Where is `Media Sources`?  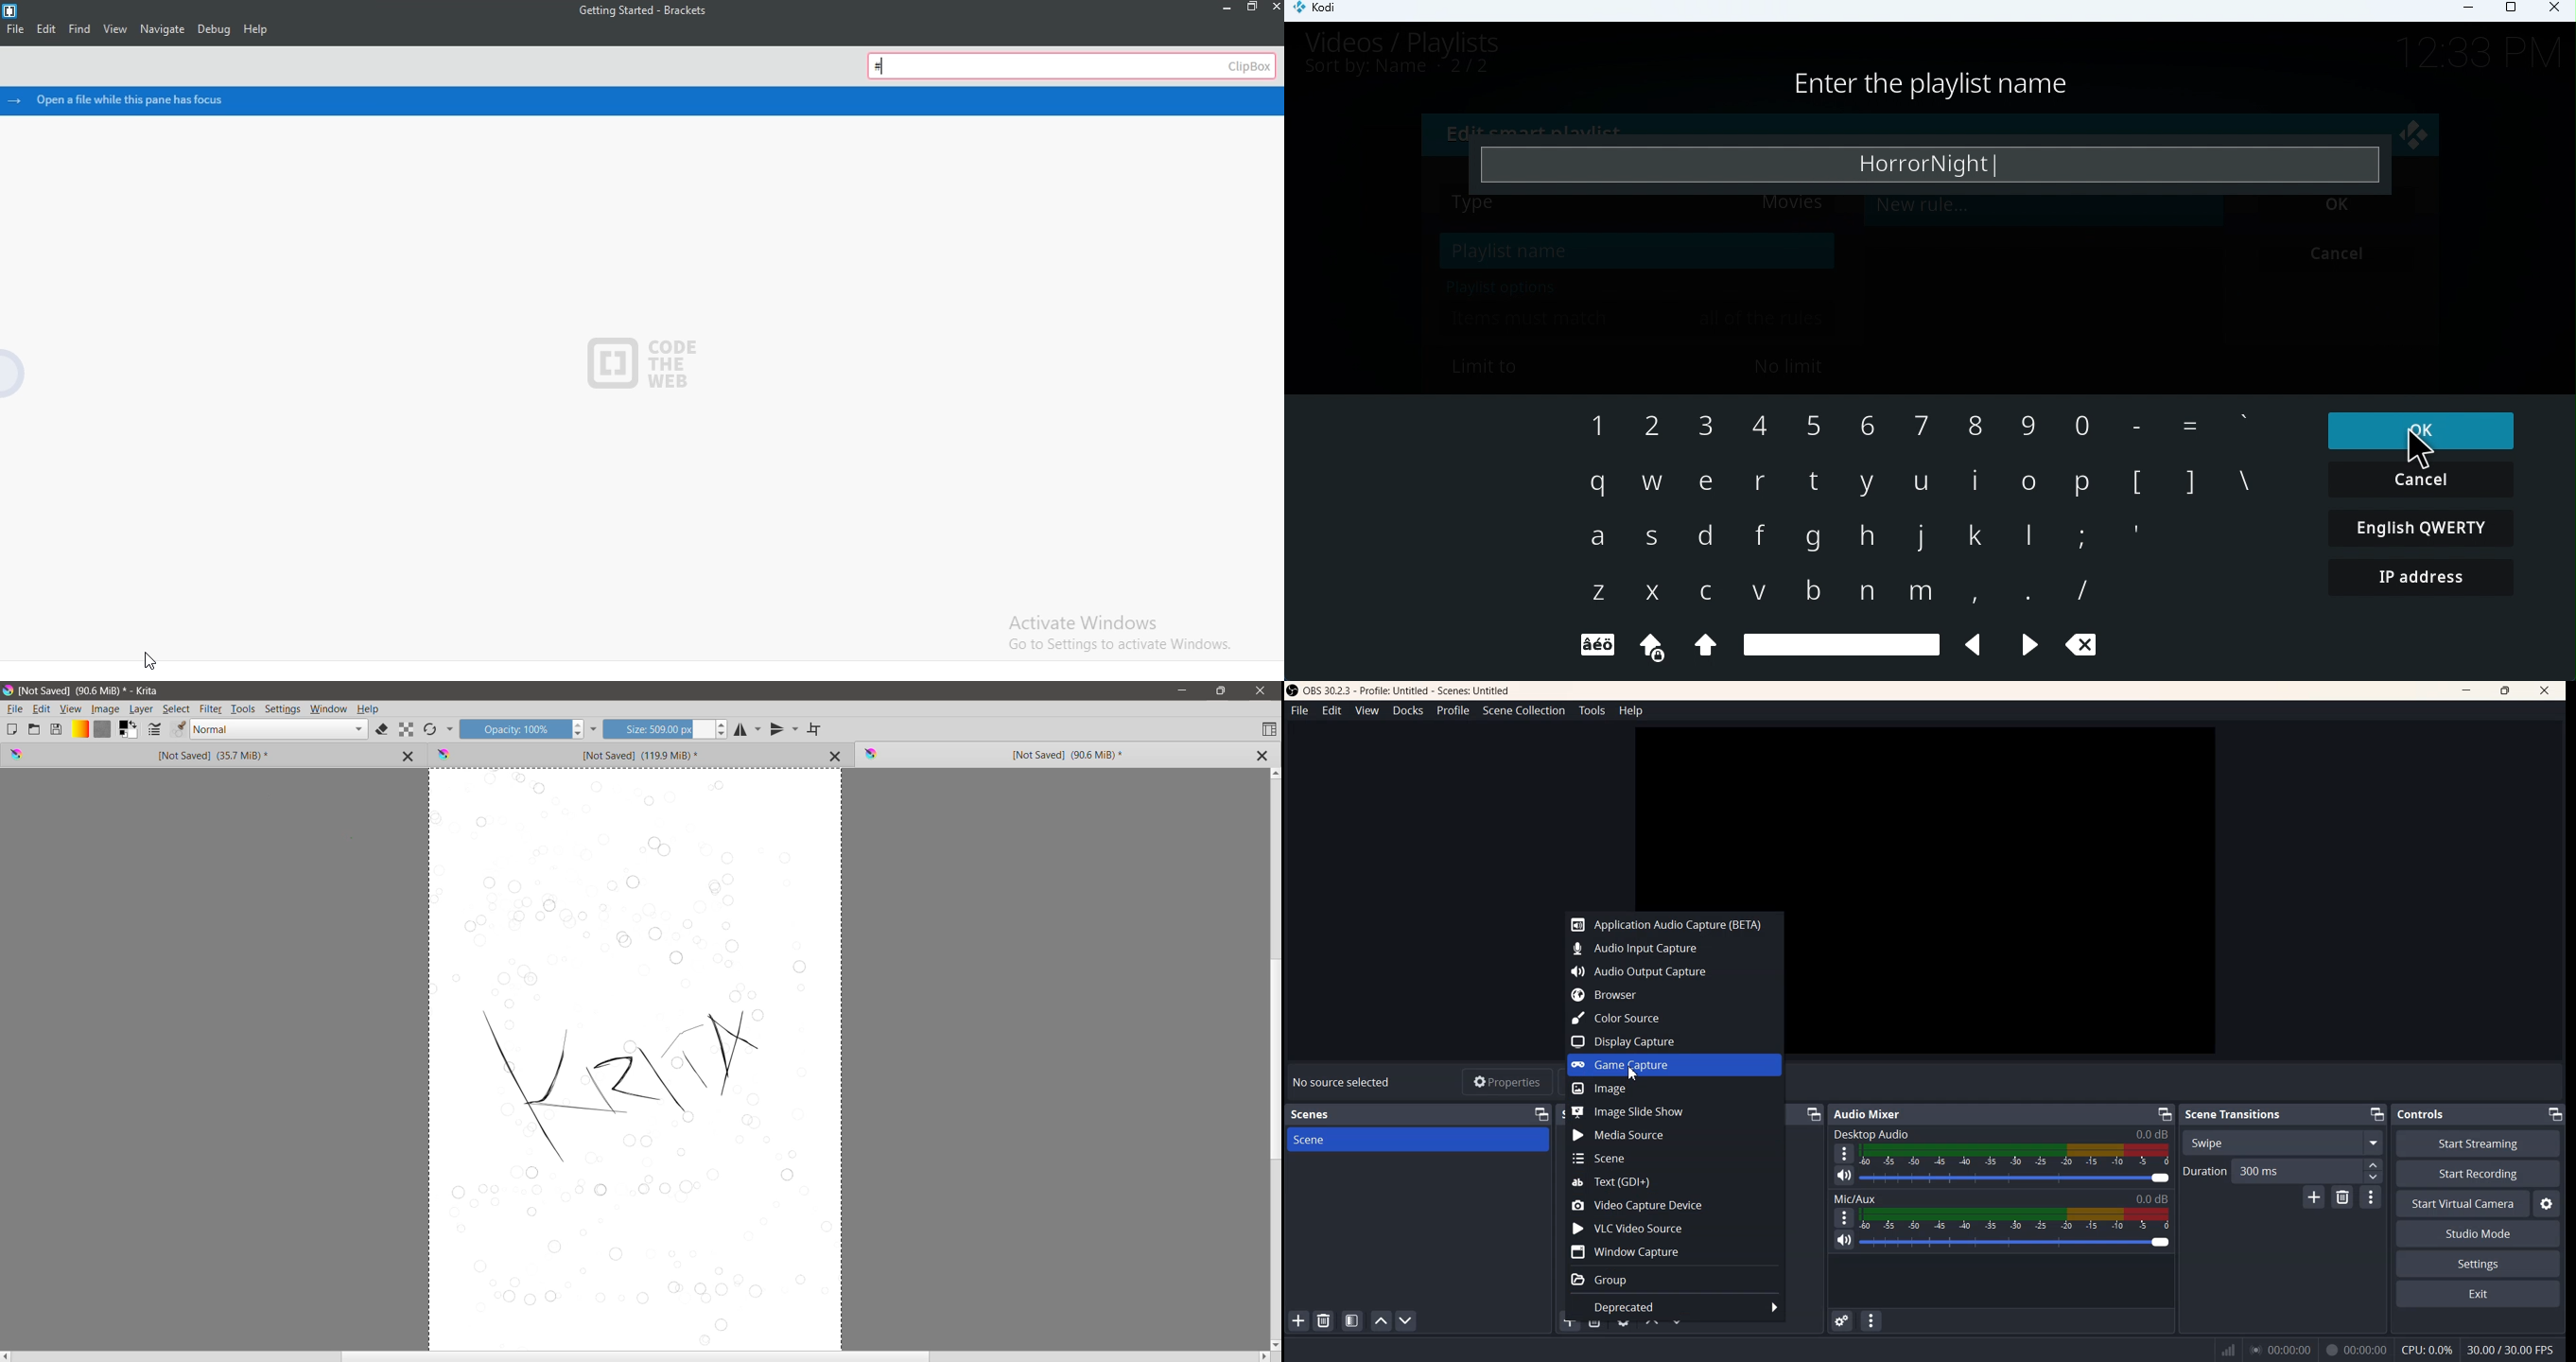
Media Sources is located at coordinates (1675, 1135).